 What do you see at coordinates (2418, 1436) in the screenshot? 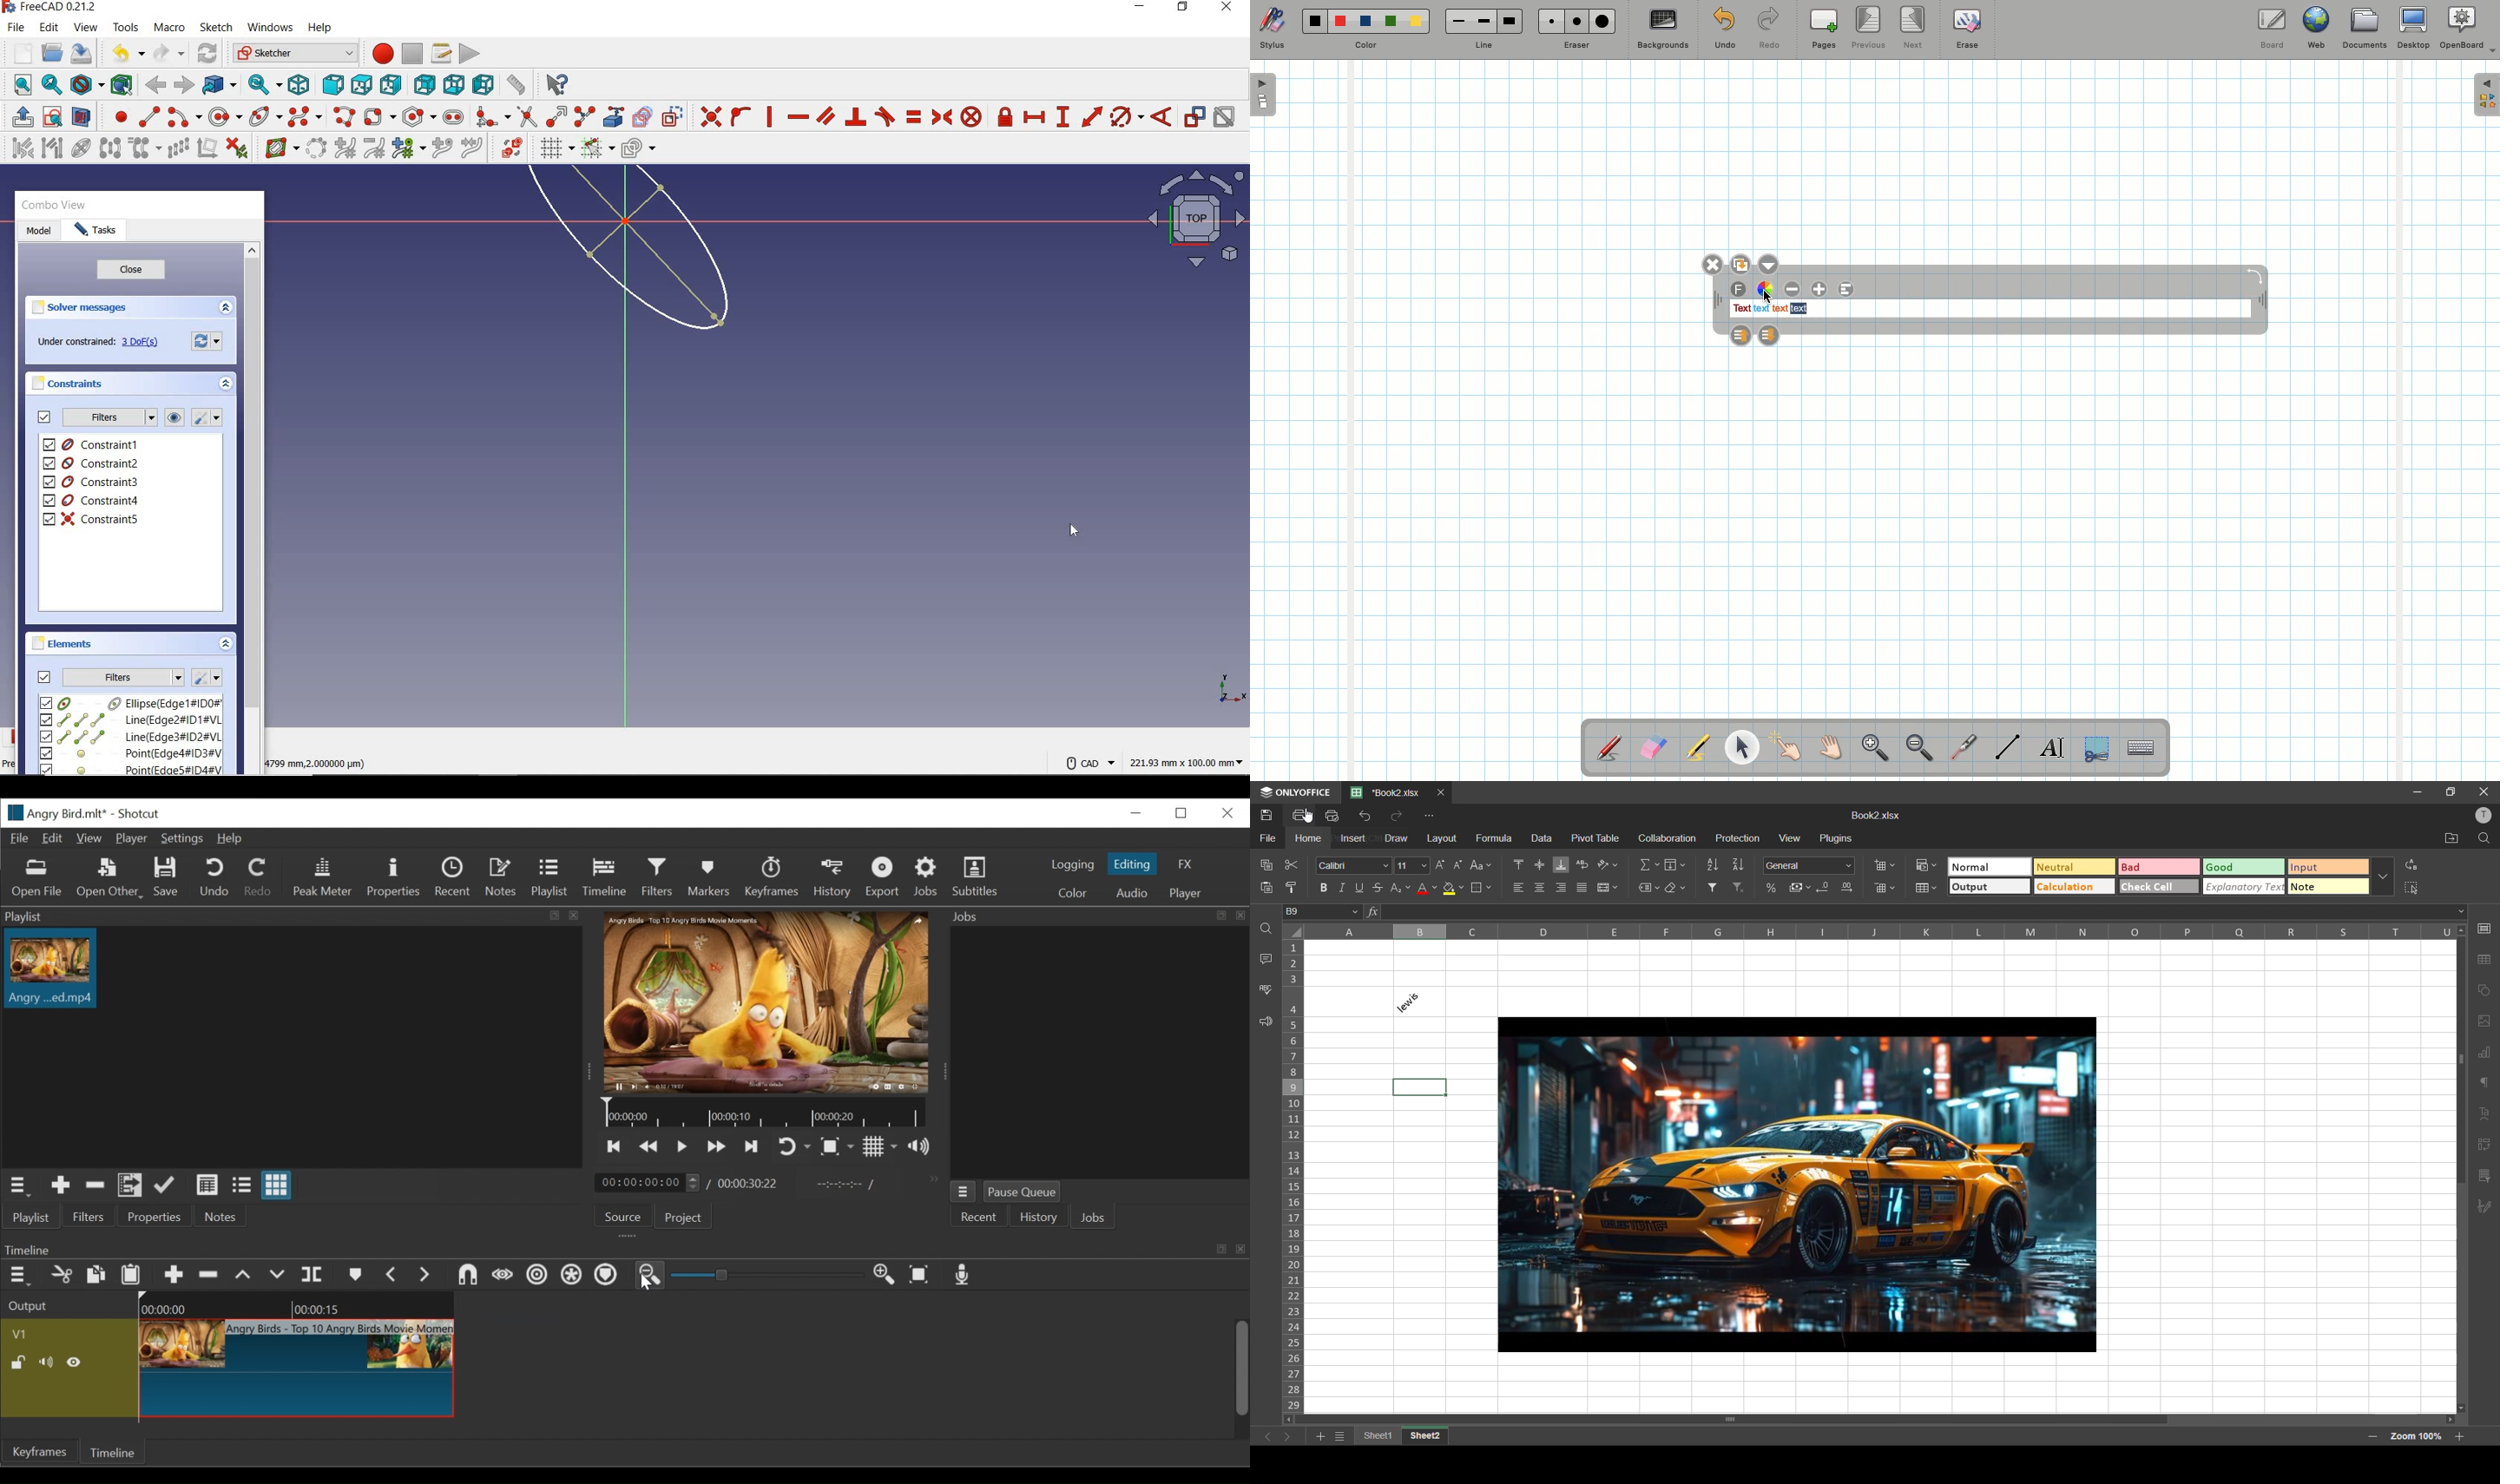
I see `zoom factor` at bounding box center [2418, 1436].